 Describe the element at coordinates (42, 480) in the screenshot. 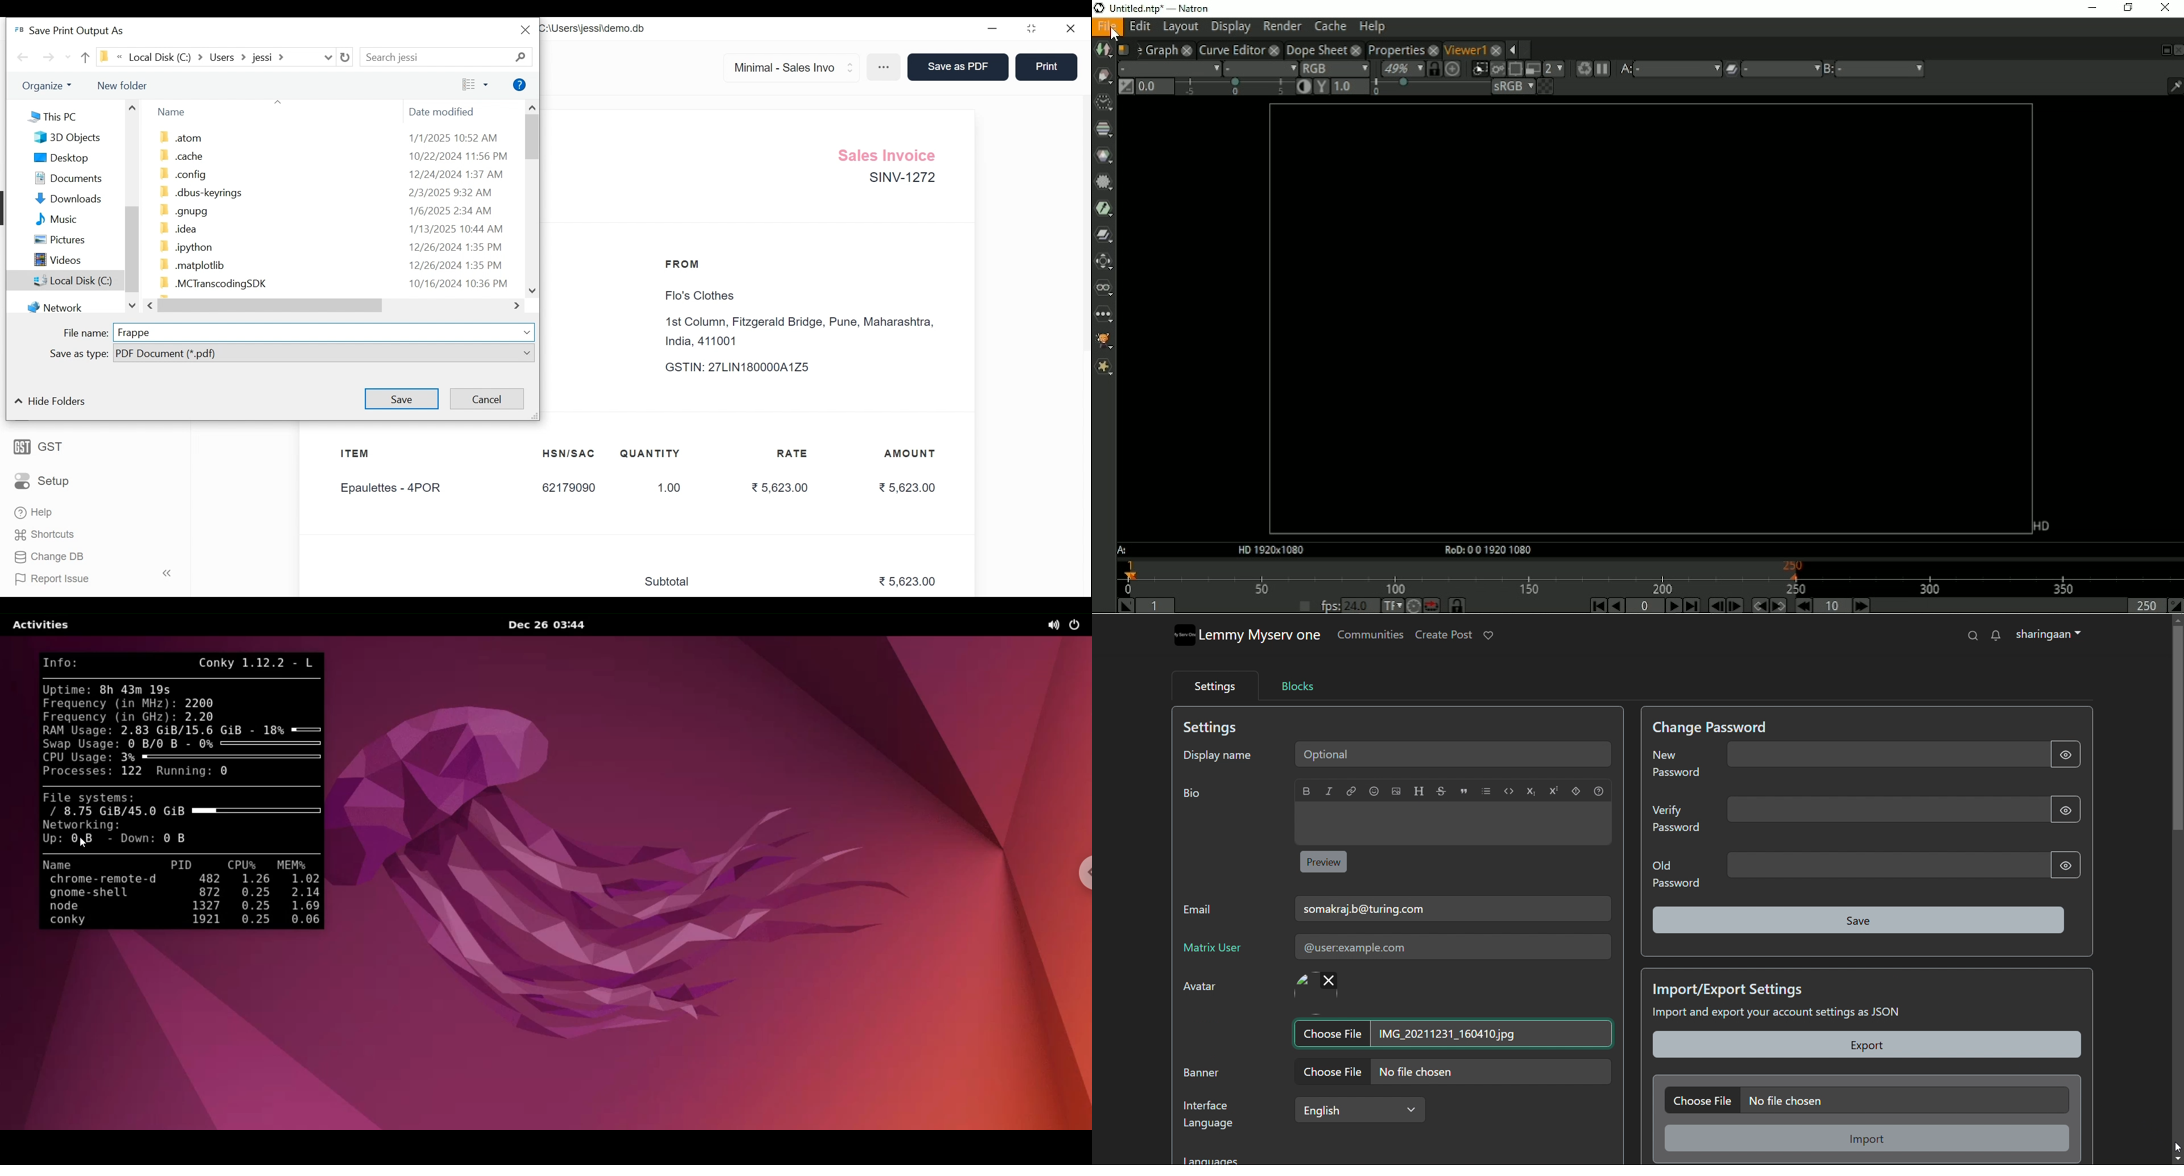

I see `Setup` at that location.